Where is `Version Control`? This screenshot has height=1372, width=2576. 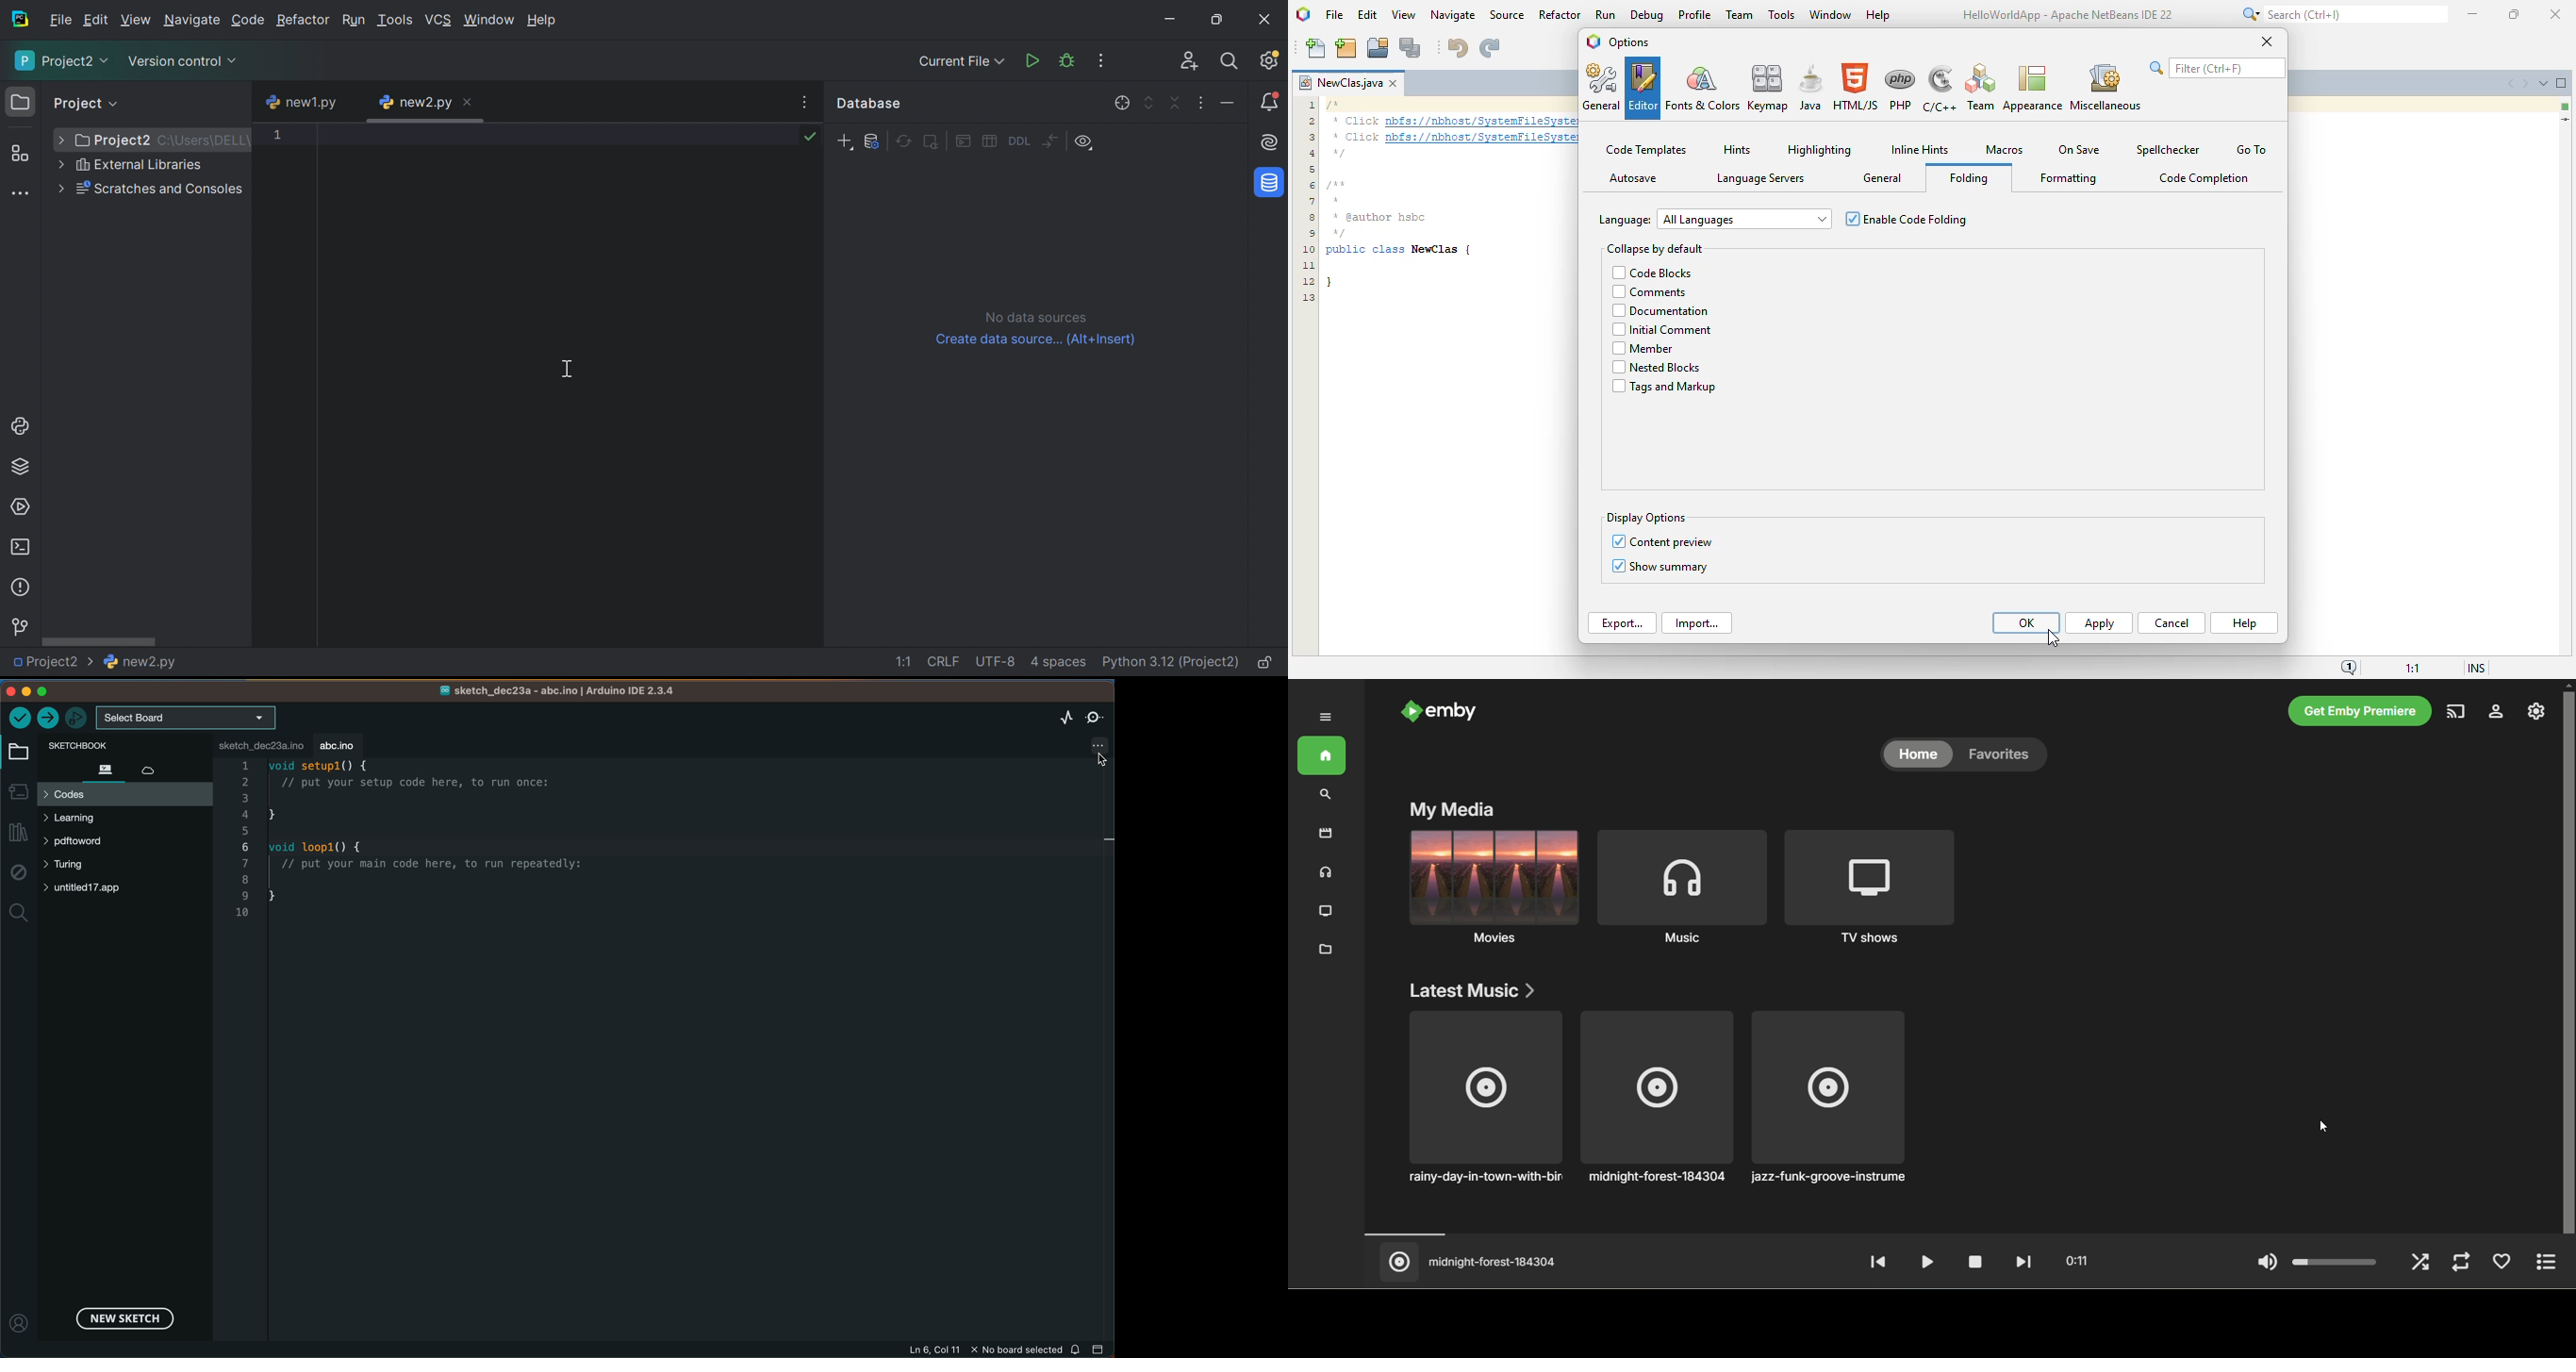 Version Control is located at coordinates (22, 625).